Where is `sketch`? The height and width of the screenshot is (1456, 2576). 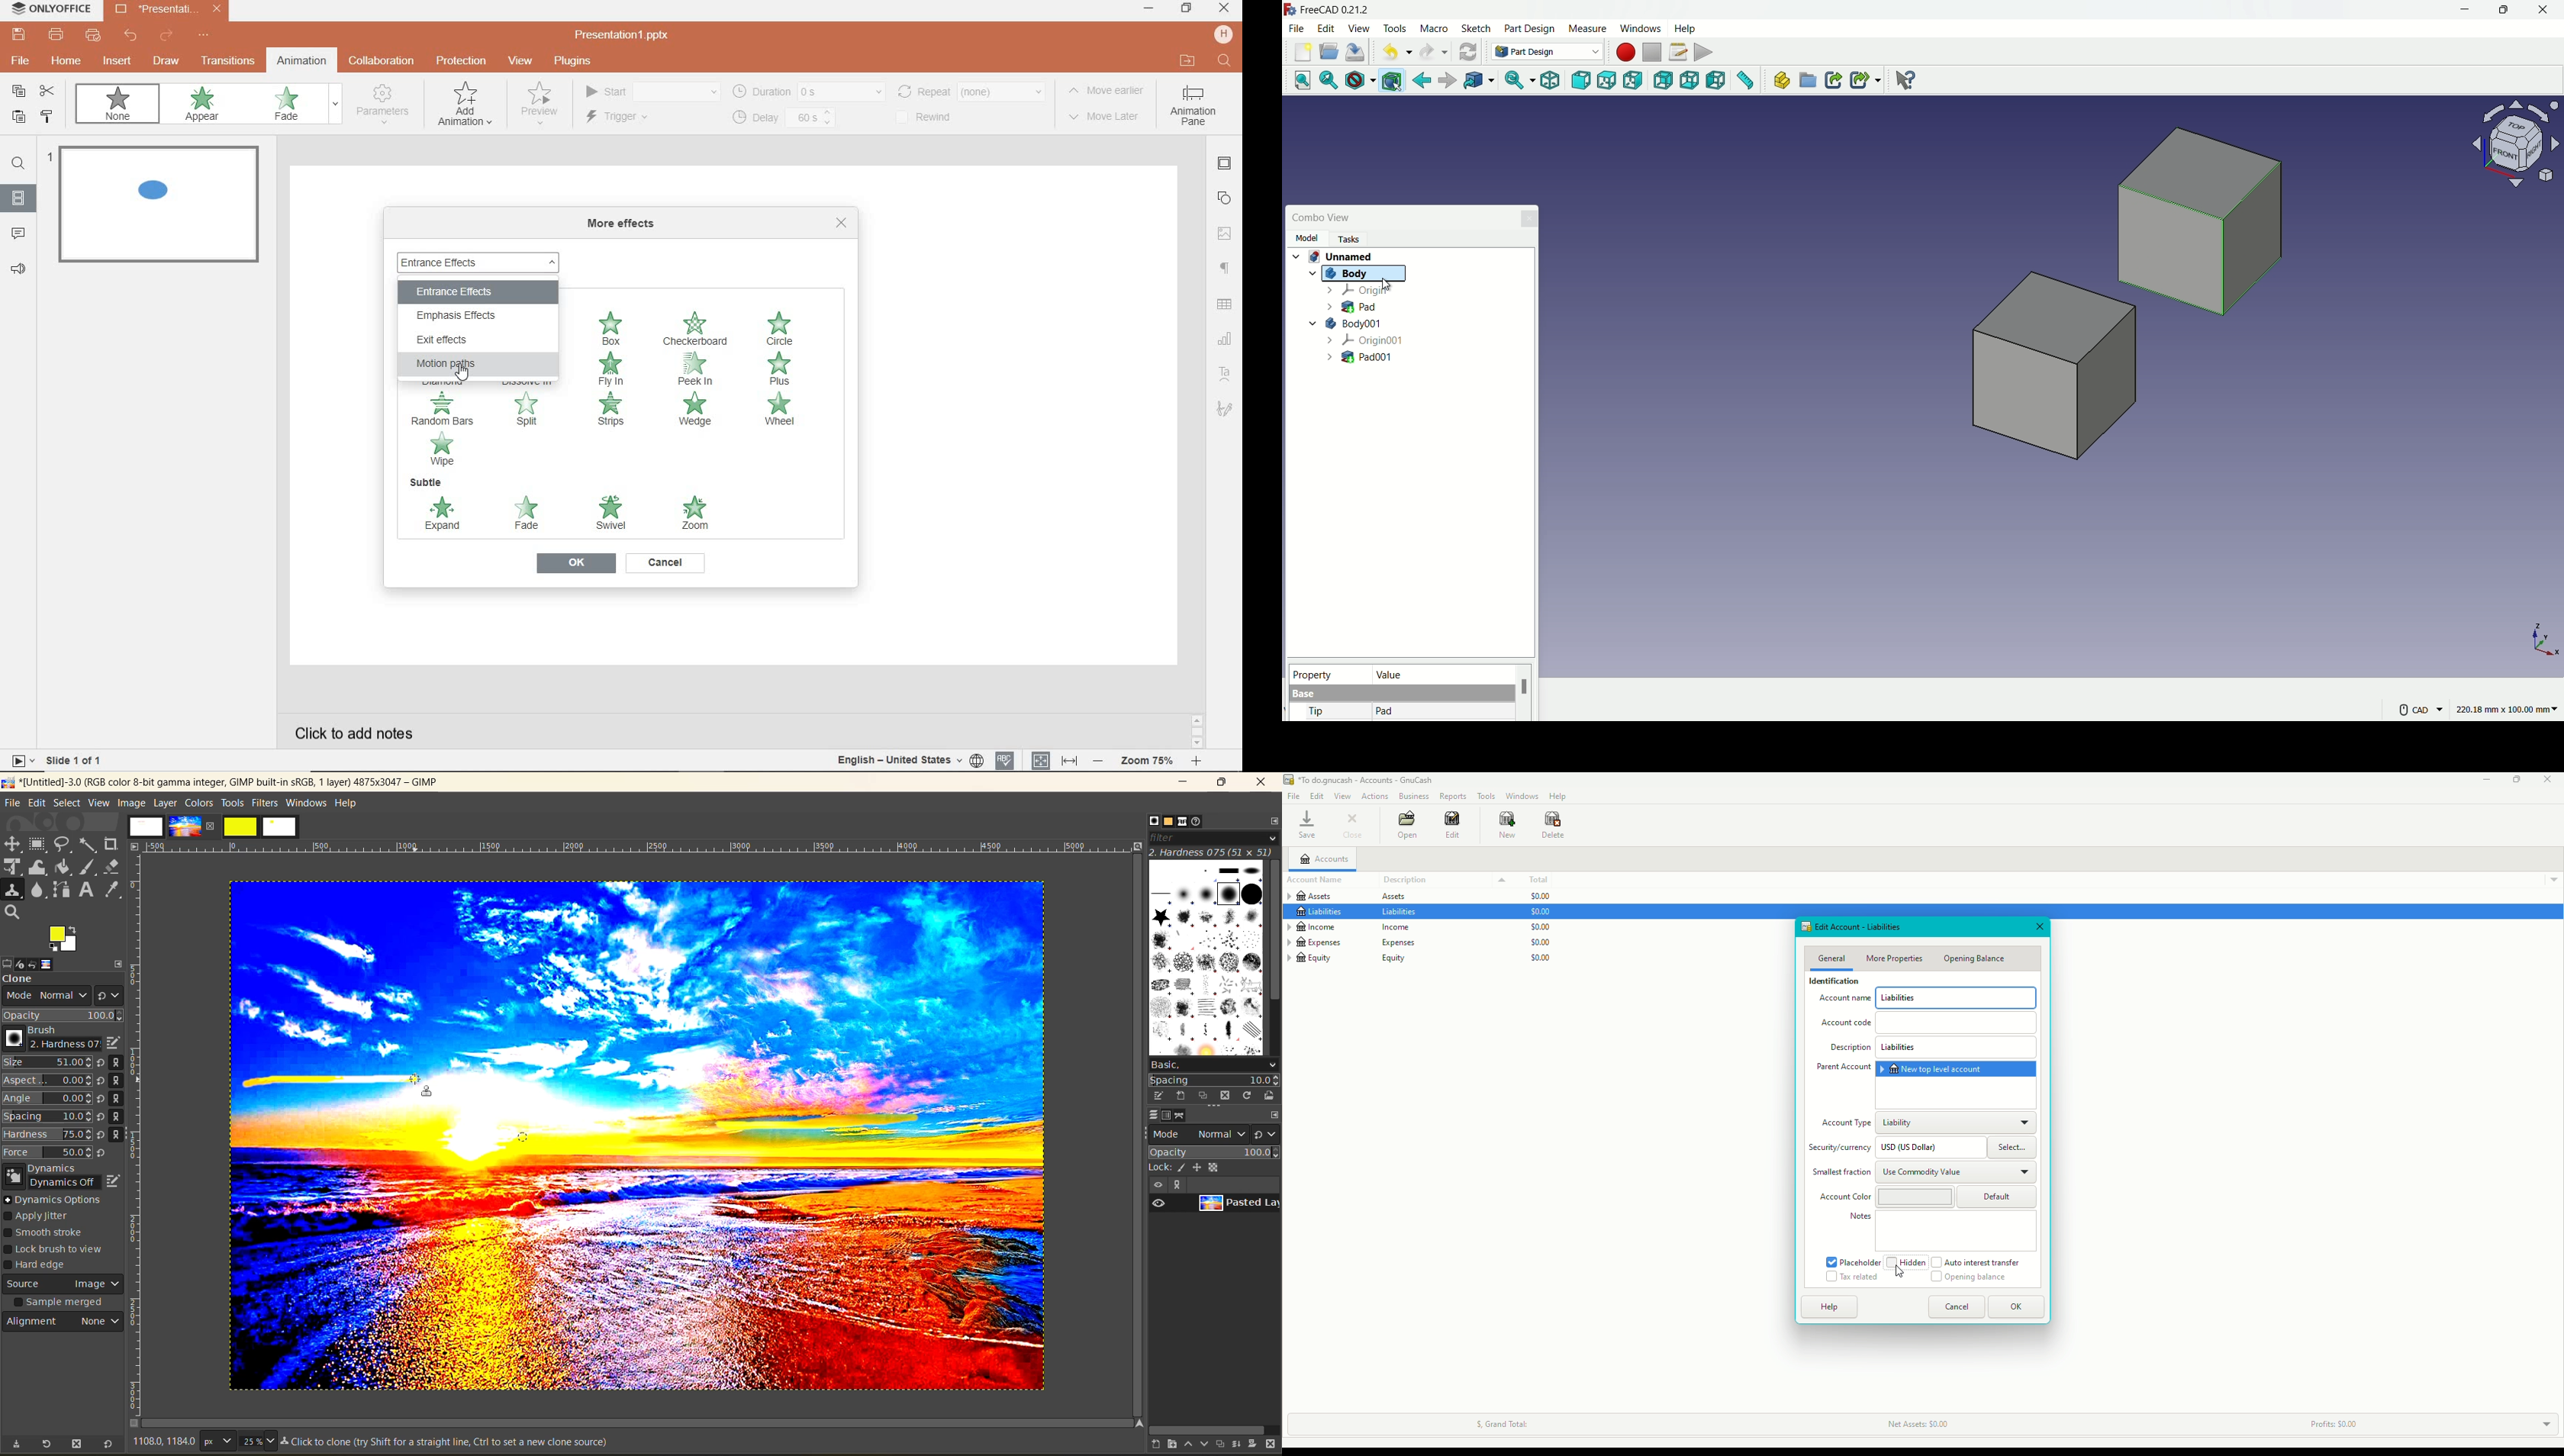
sketch is located at coordinates (1476, 29).